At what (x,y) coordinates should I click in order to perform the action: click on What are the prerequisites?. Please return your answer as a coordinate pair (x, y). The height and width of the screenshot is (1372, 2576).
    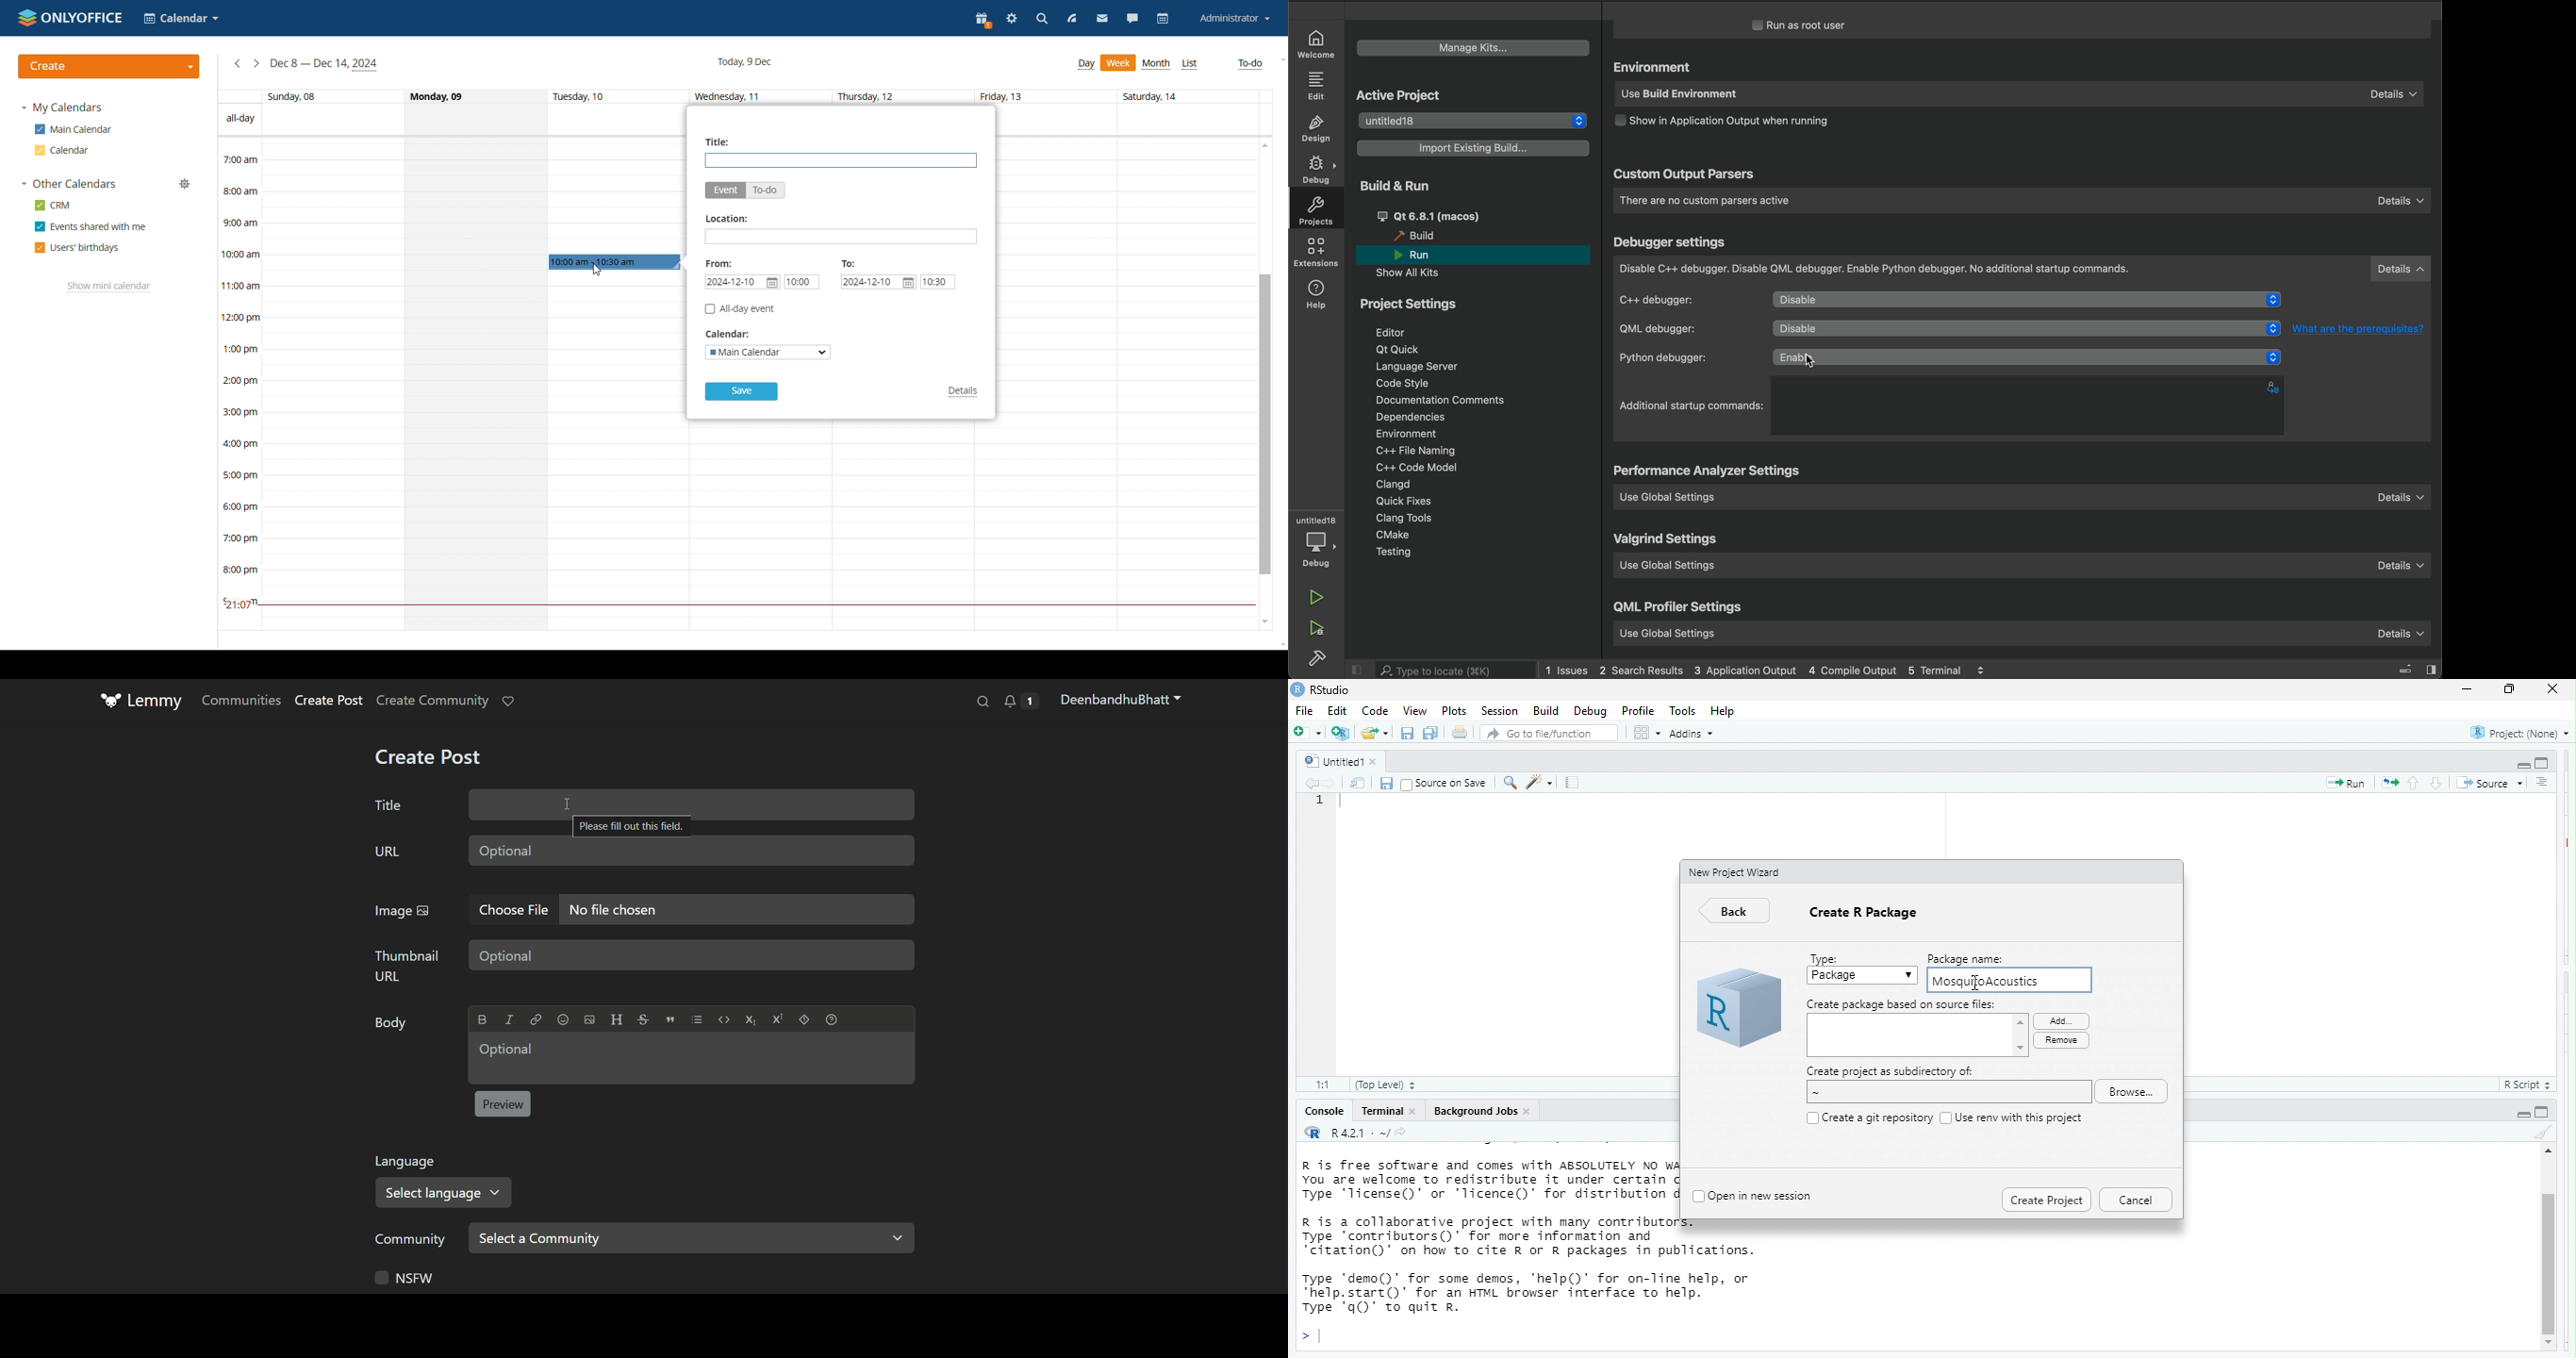
    Looking at the image, I should click on (2360, 327).